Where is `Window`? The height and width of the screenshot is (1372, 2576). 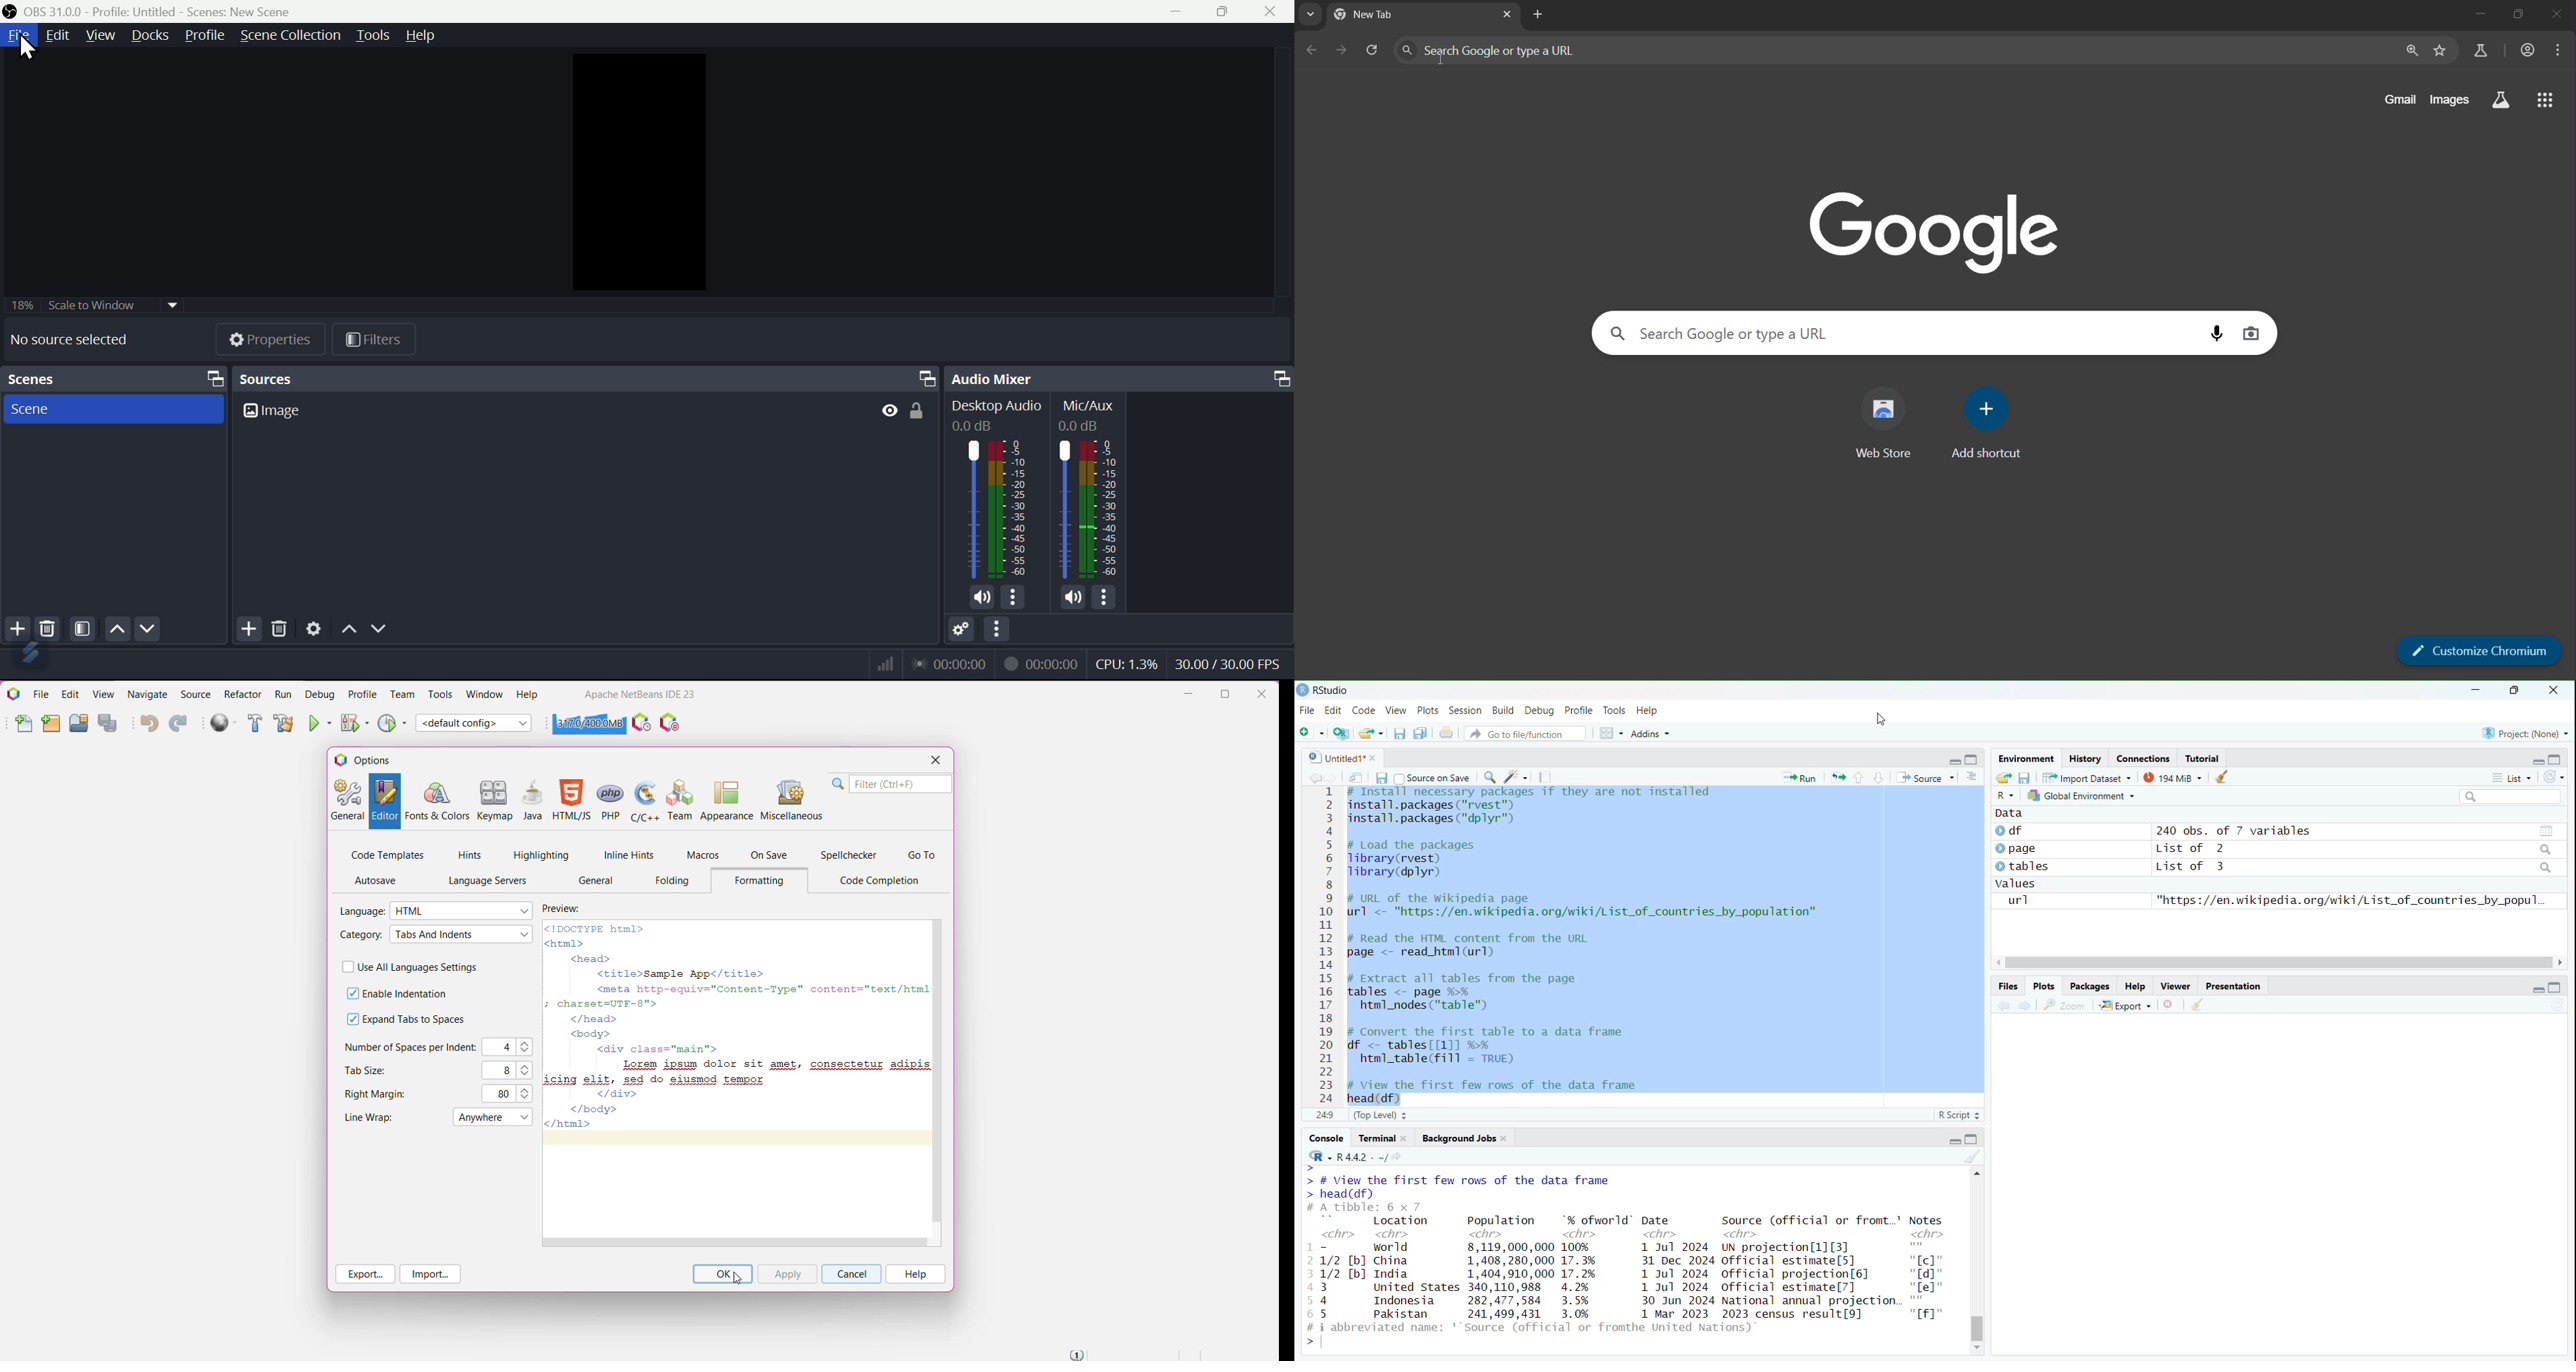
Window is located at coordinates (484, 694).